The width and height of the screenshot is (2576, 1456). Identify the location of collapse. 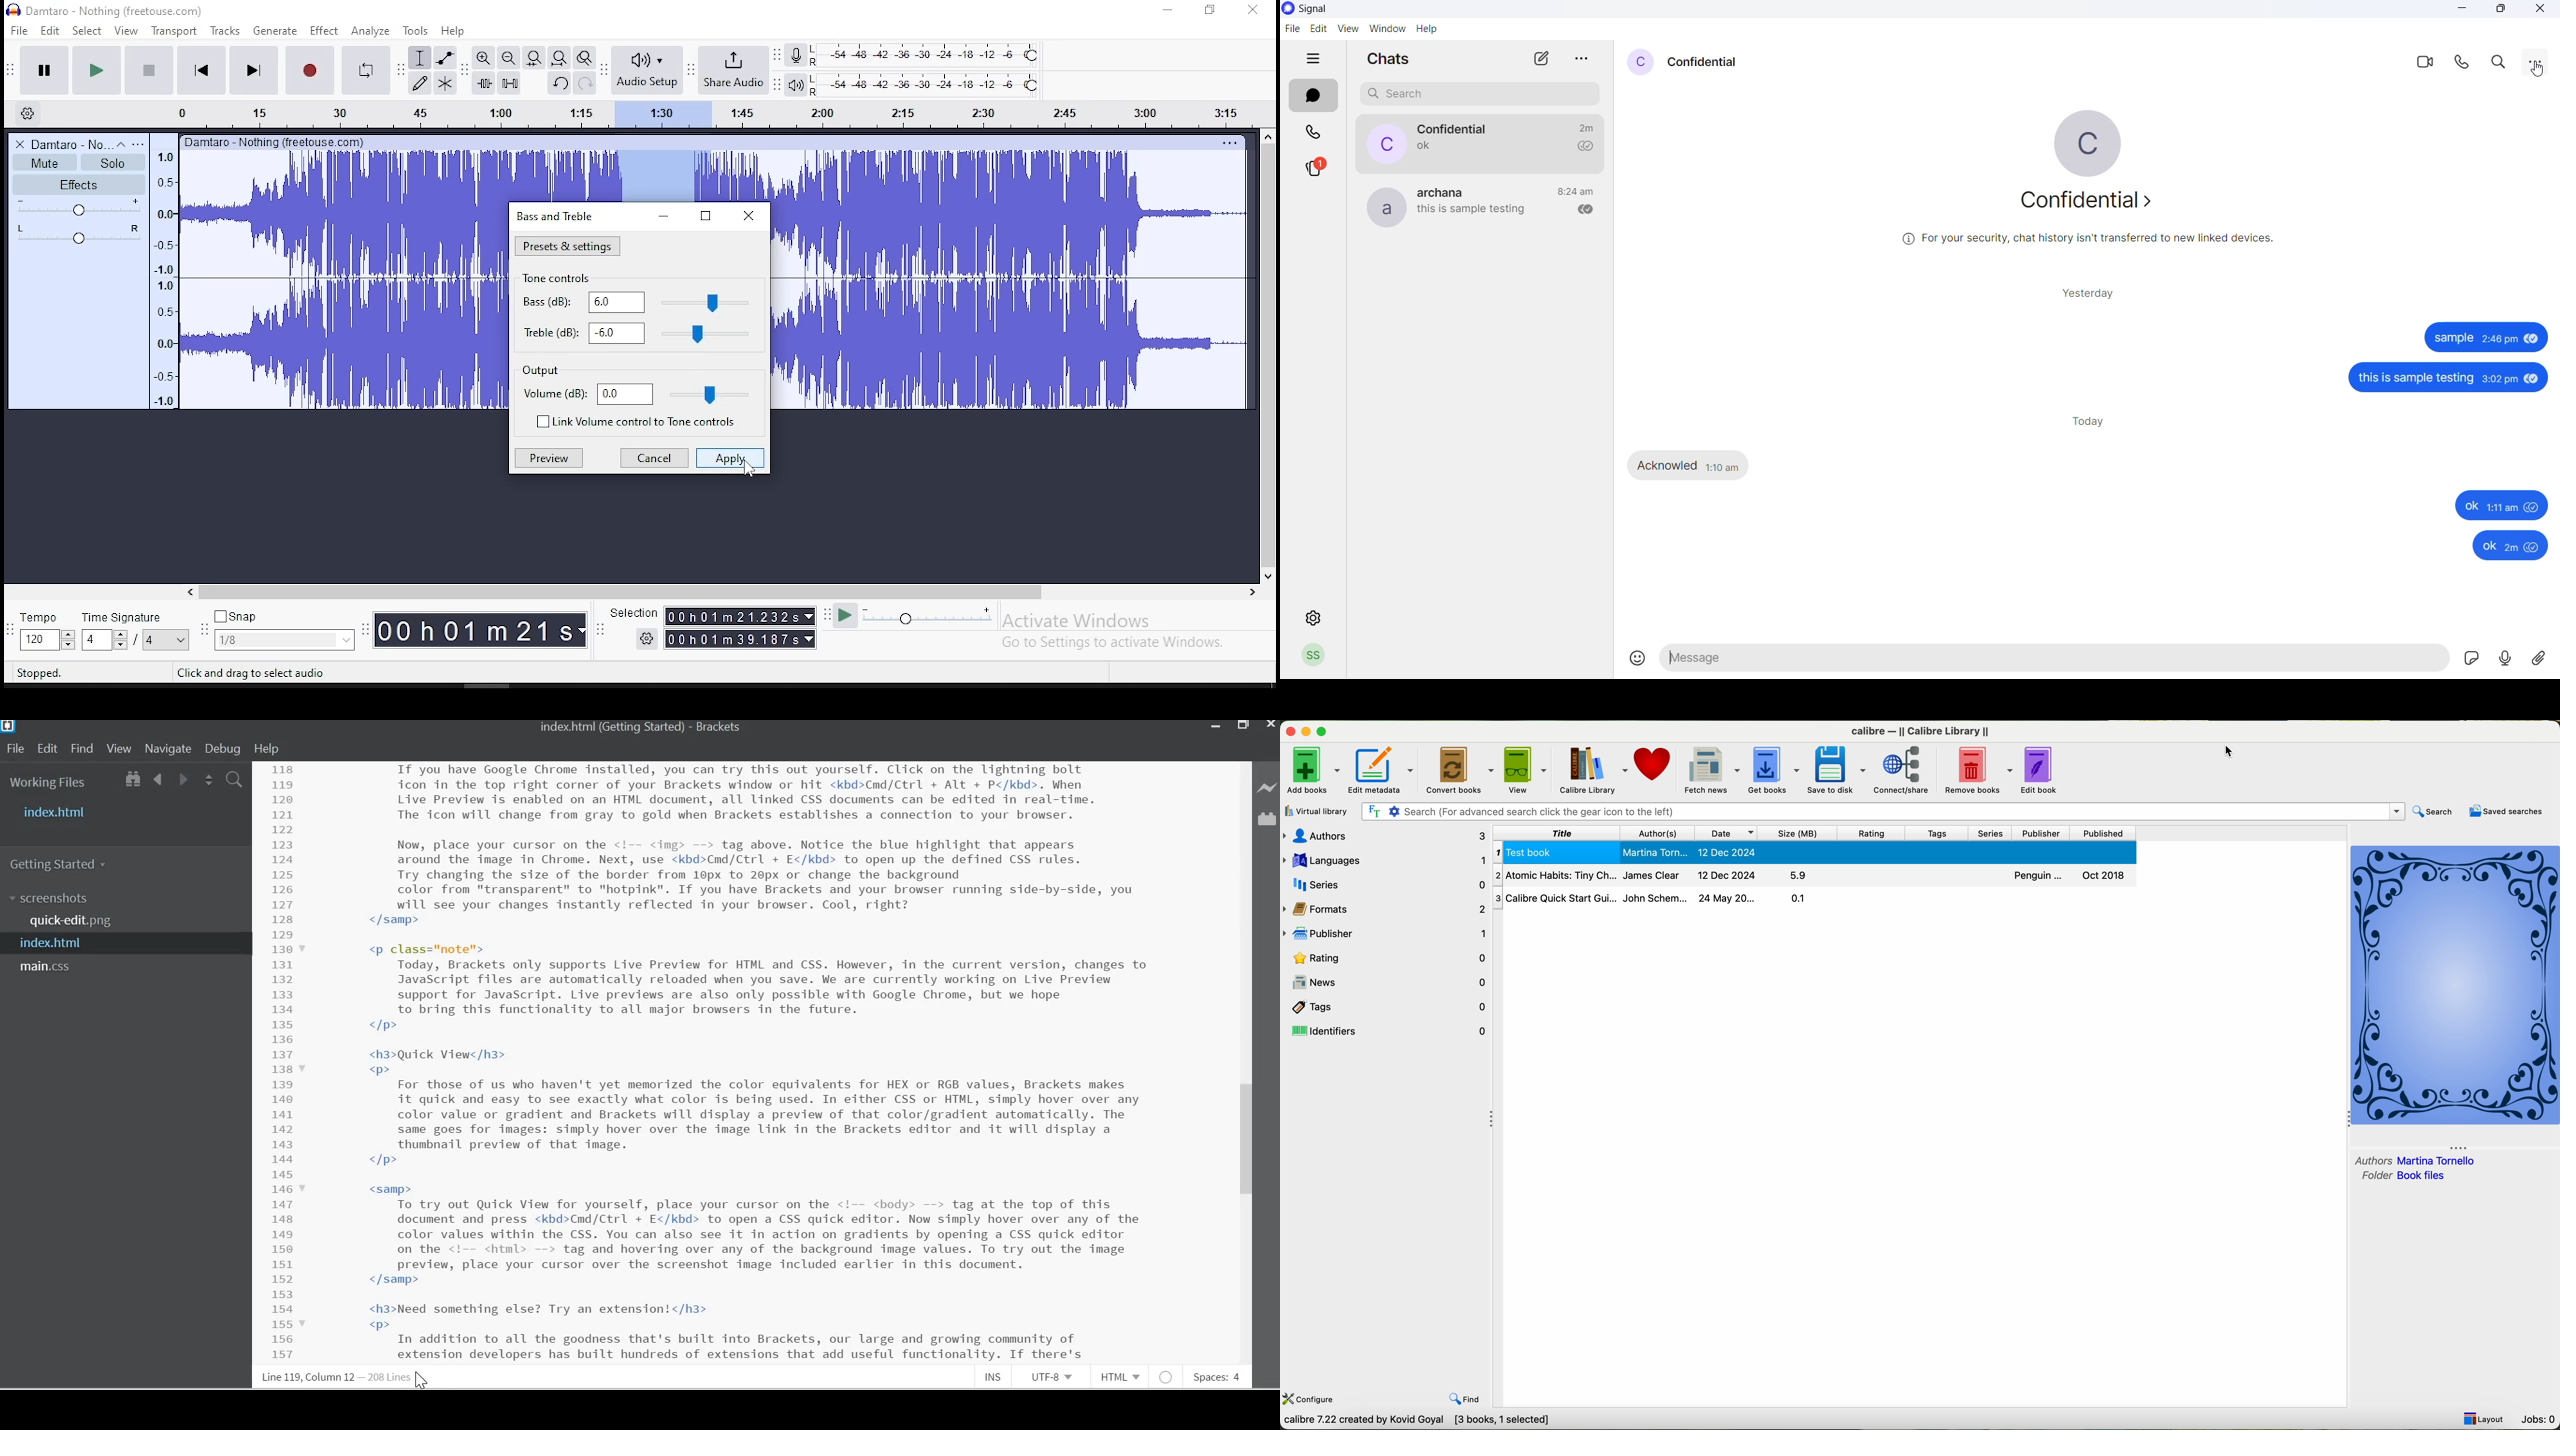
(120, 144).